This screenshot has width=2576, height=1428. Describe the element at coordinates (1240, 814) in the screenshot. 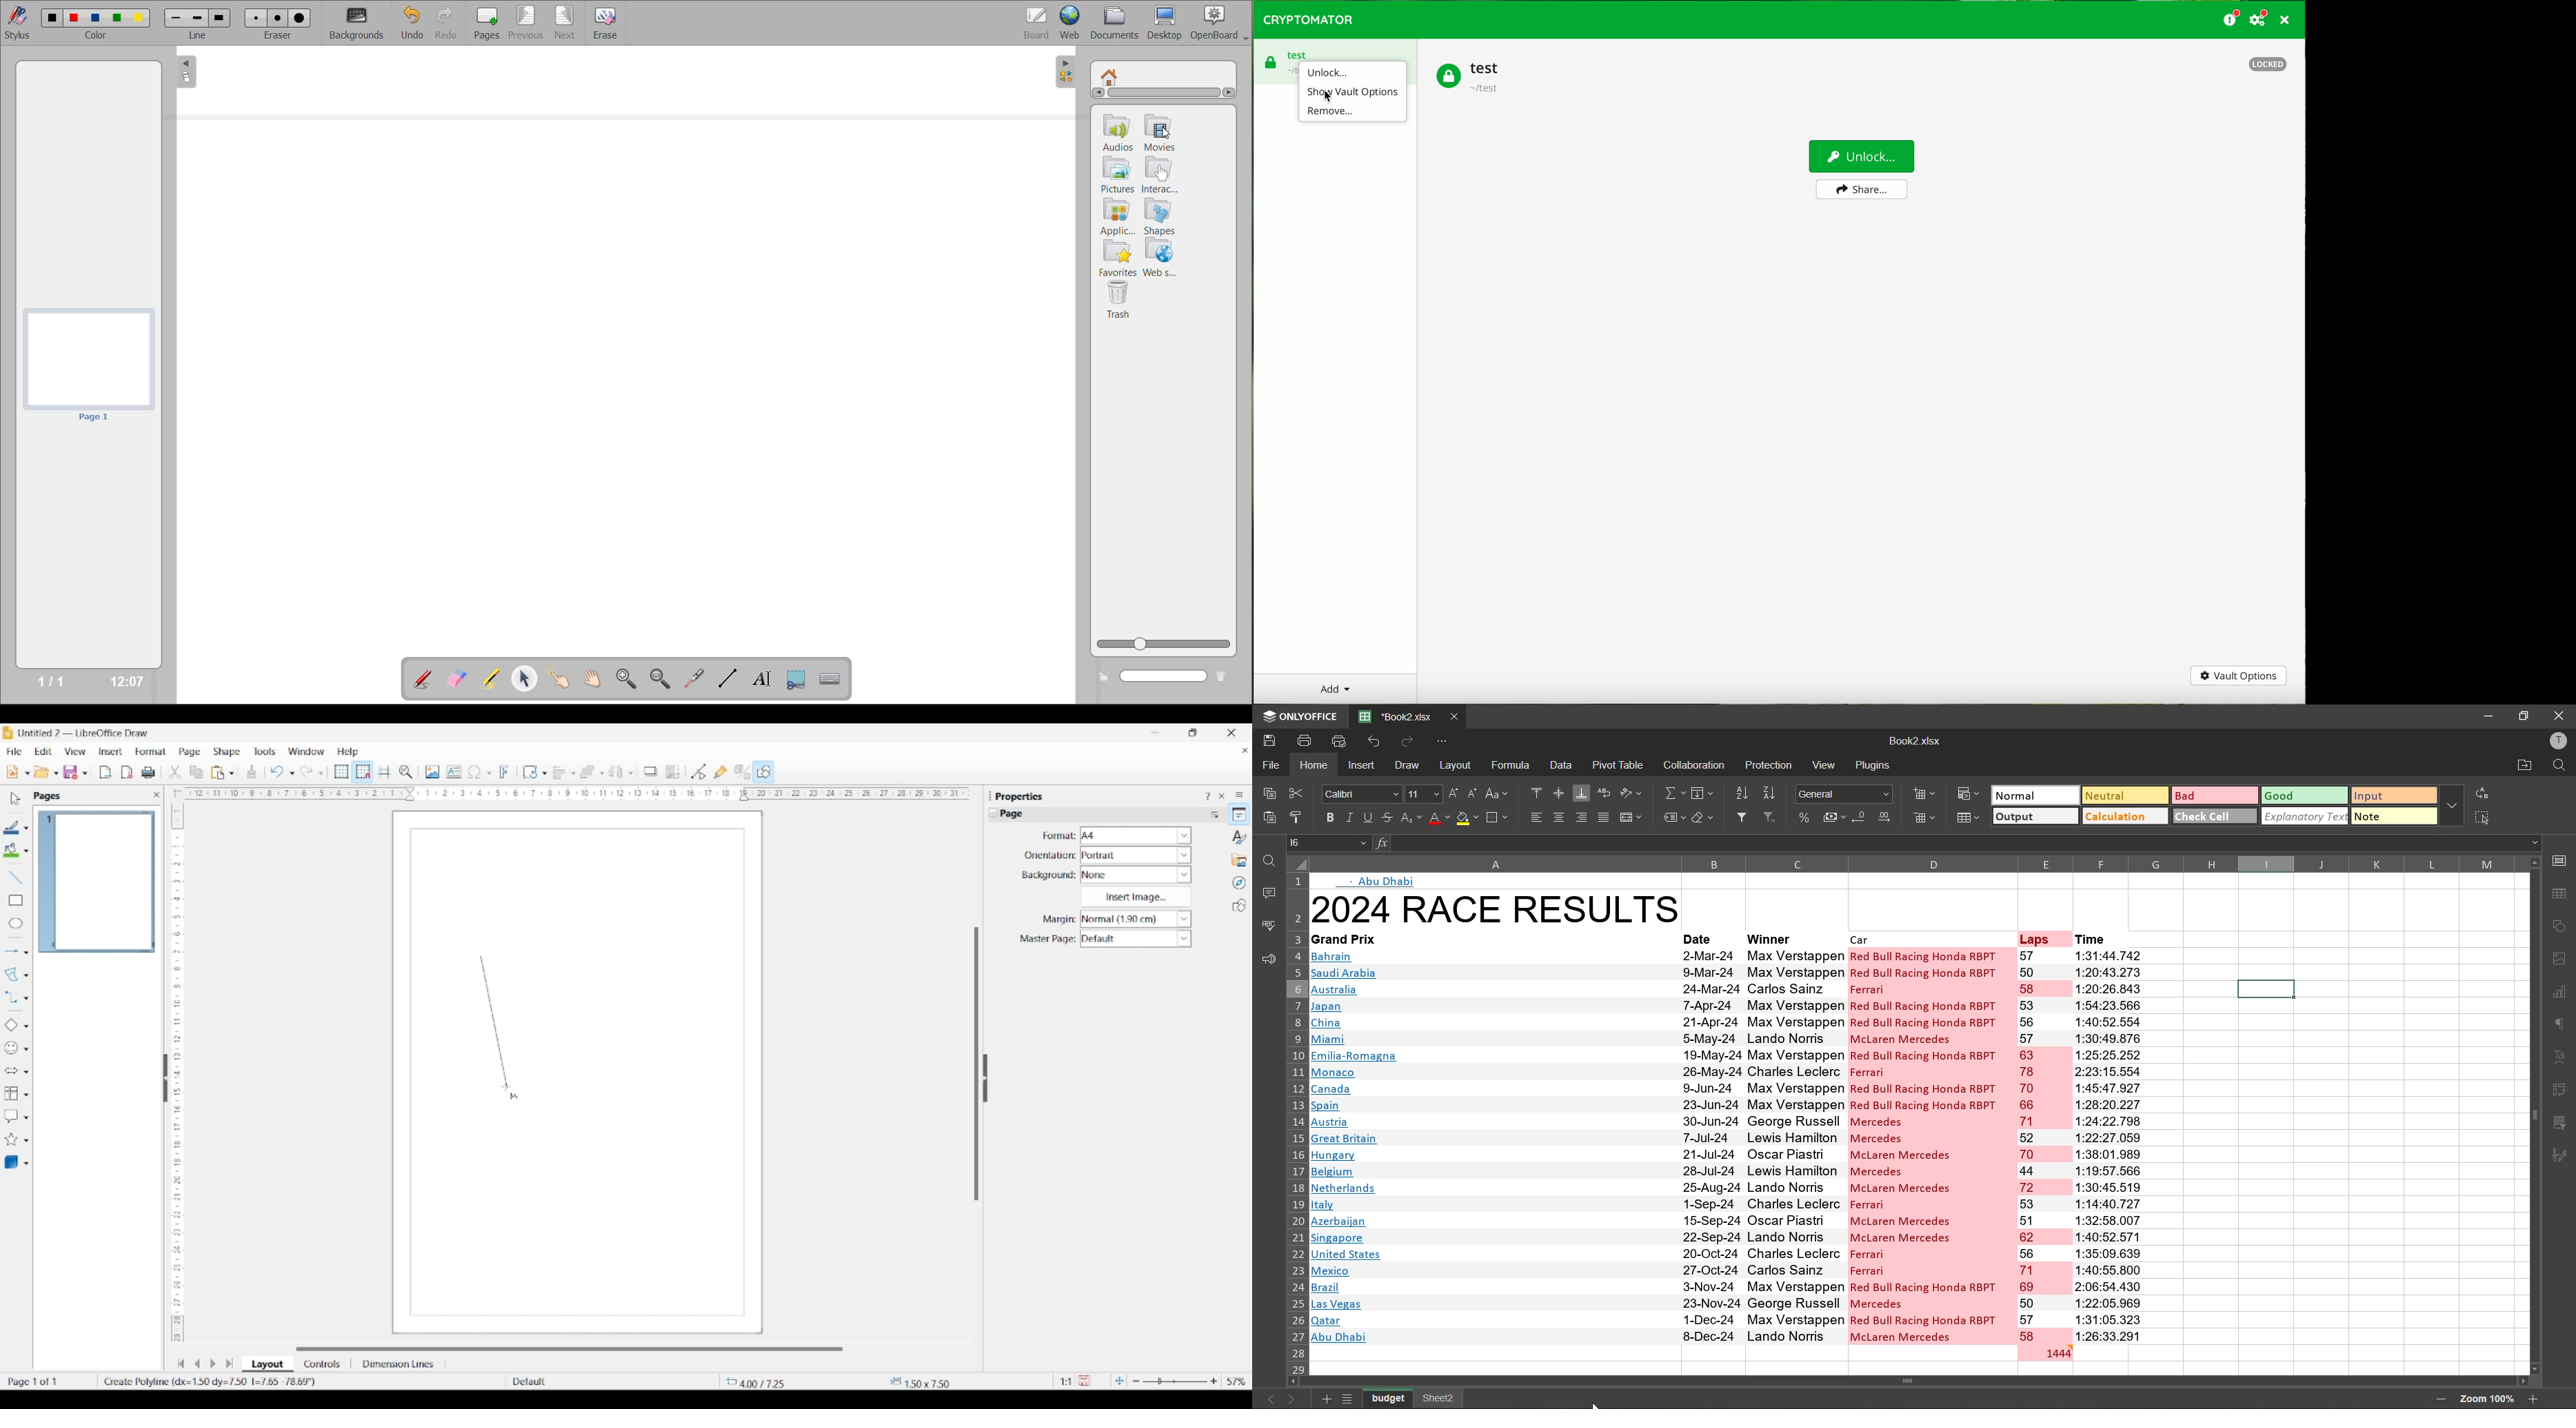

I see `Properties` at that location.